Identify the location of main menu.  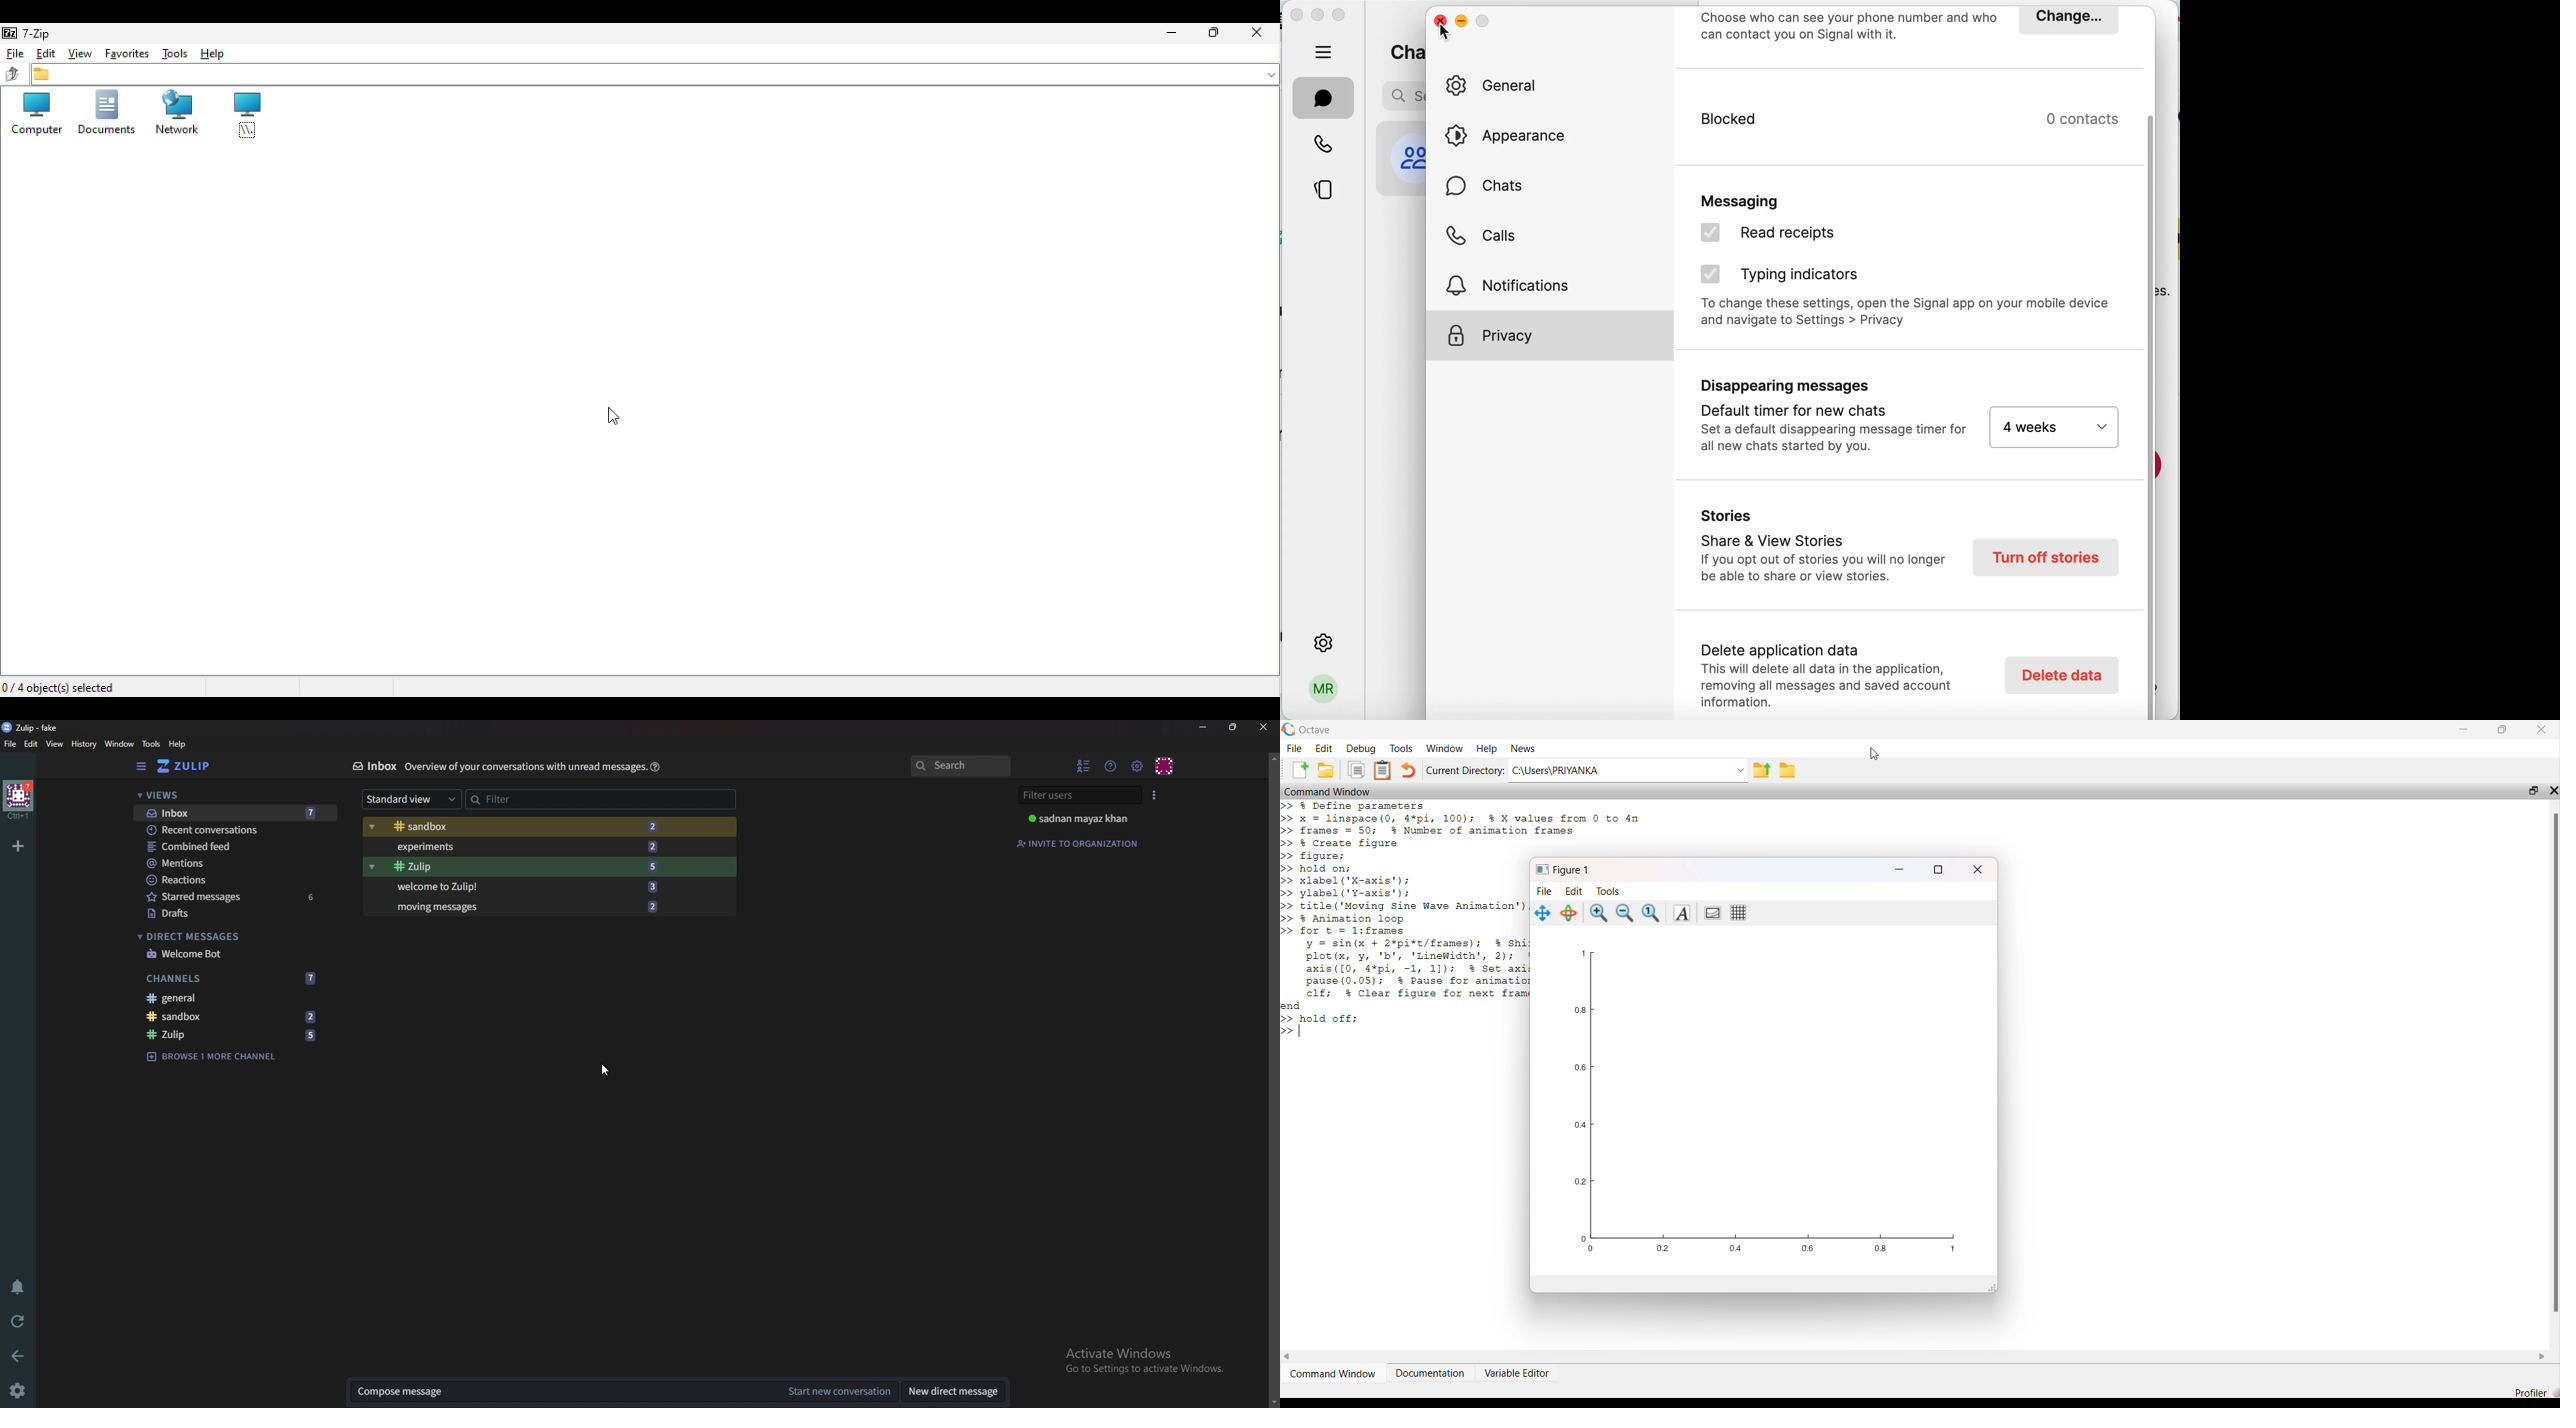
(1138, 765).